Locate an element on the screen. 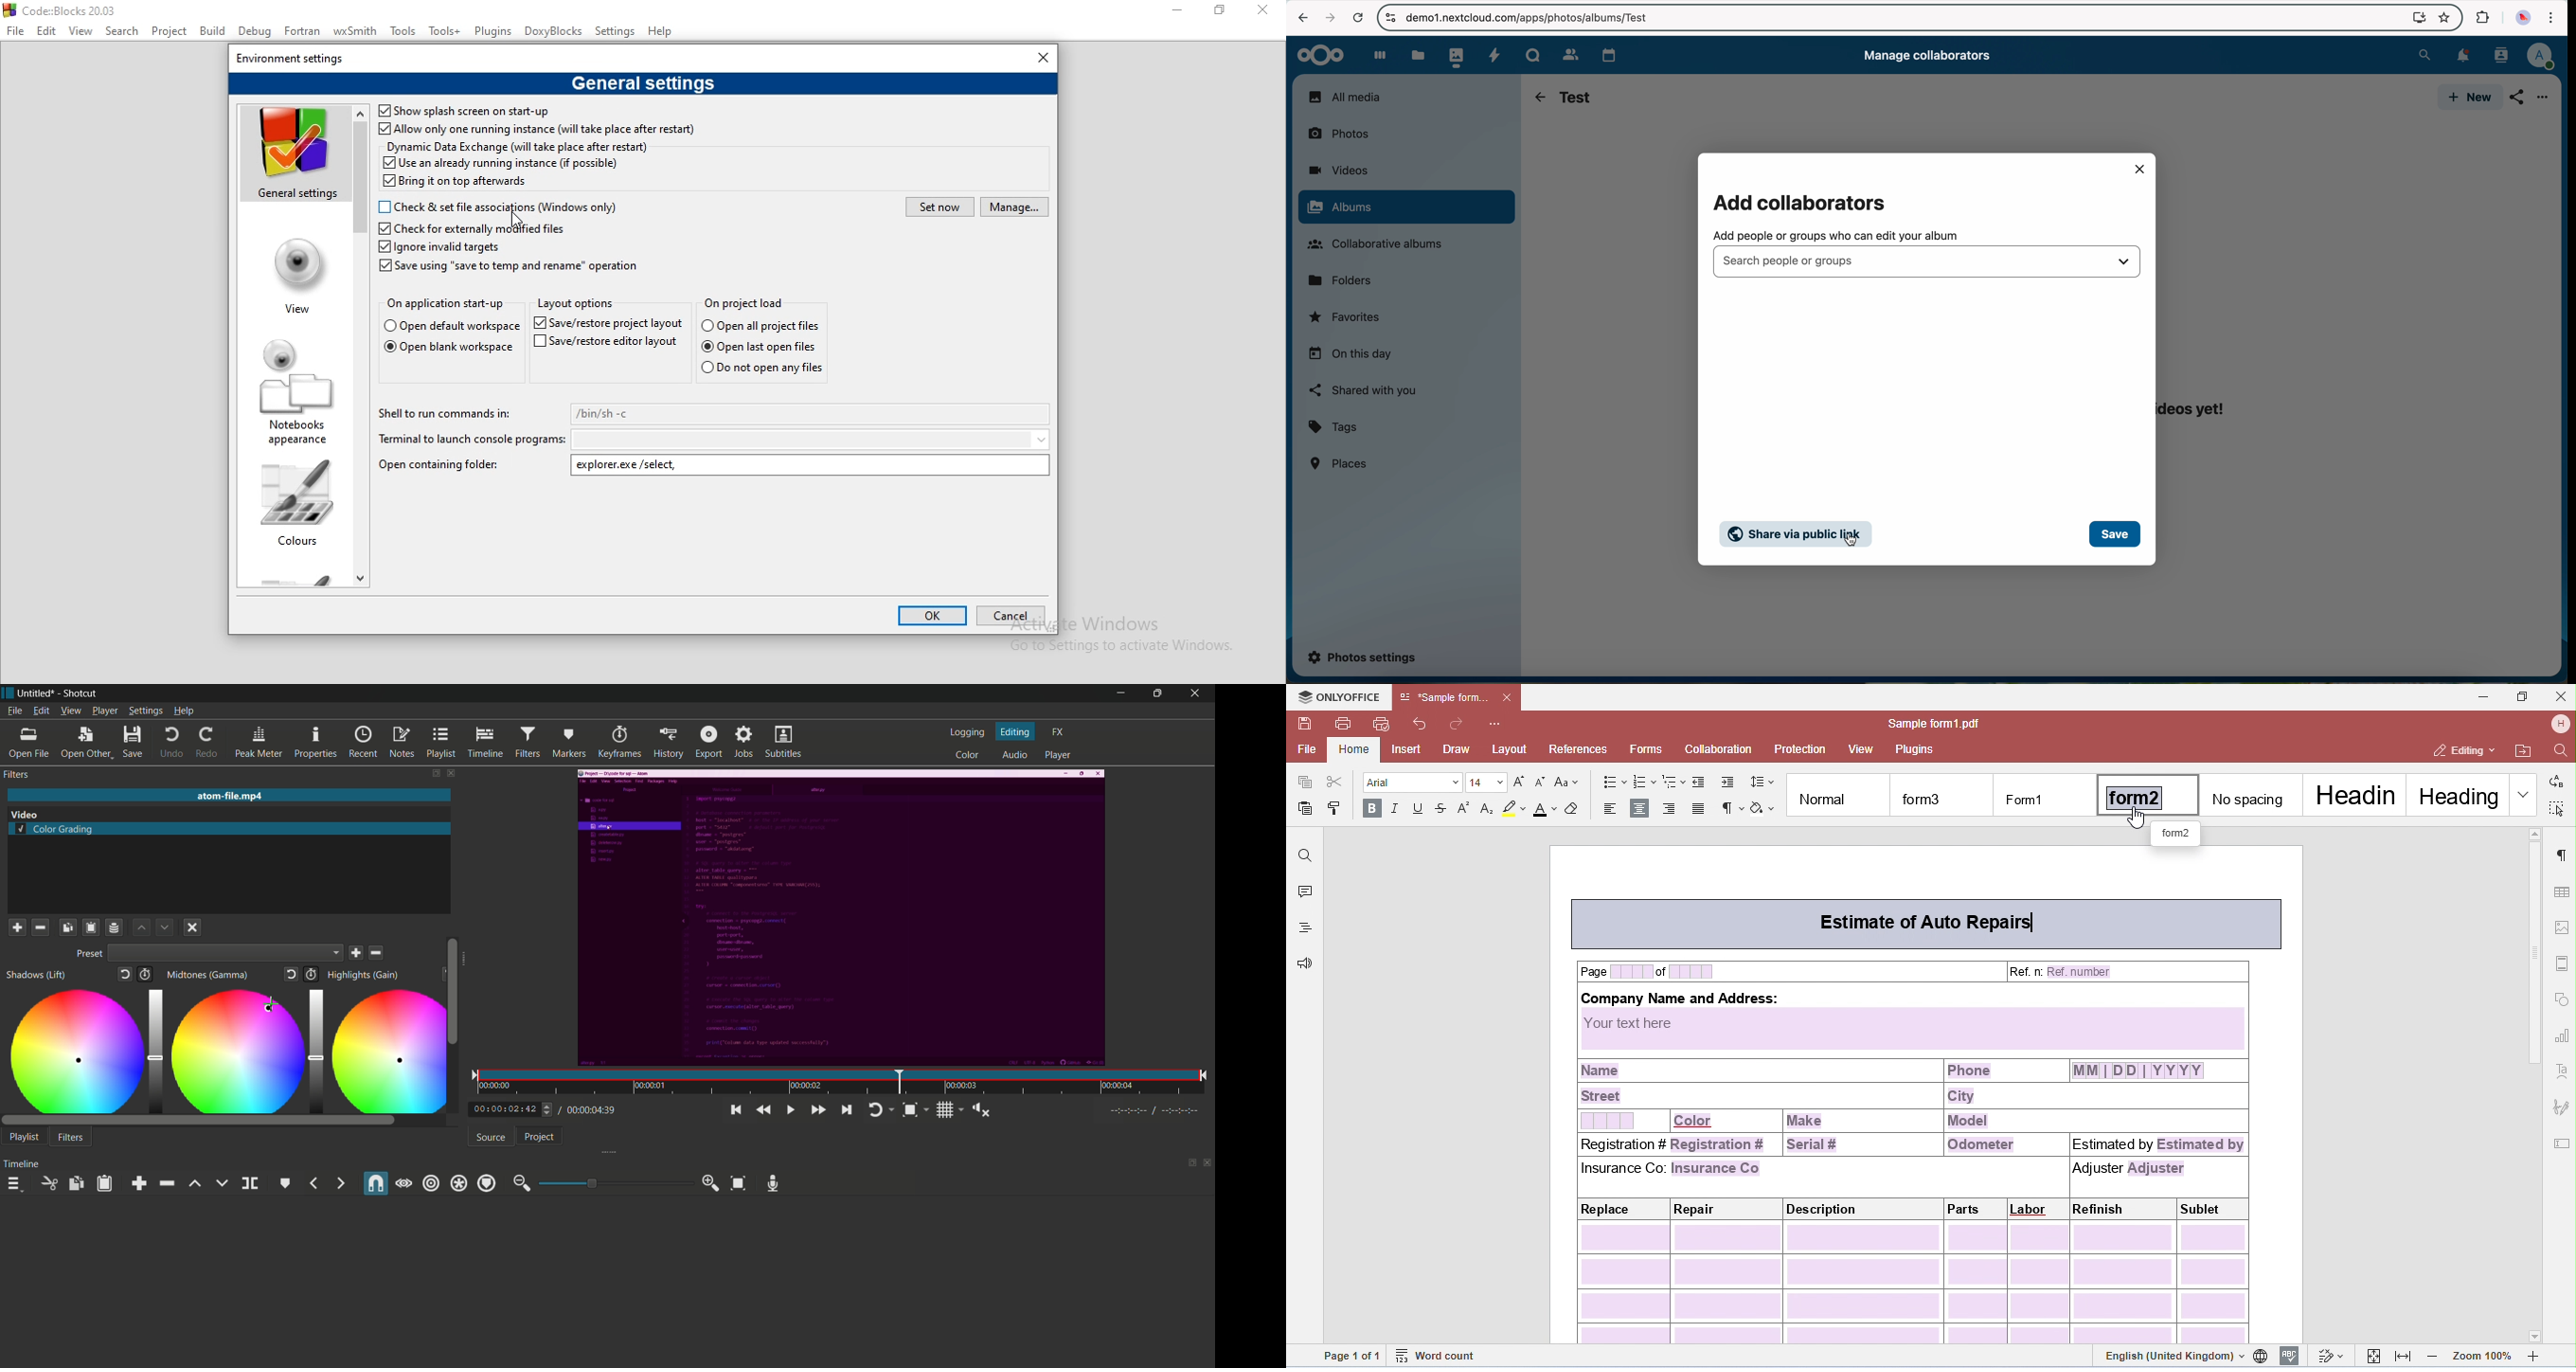 The image size is (2576, 1372). toggle grid is located at coordinates (950, 1109).